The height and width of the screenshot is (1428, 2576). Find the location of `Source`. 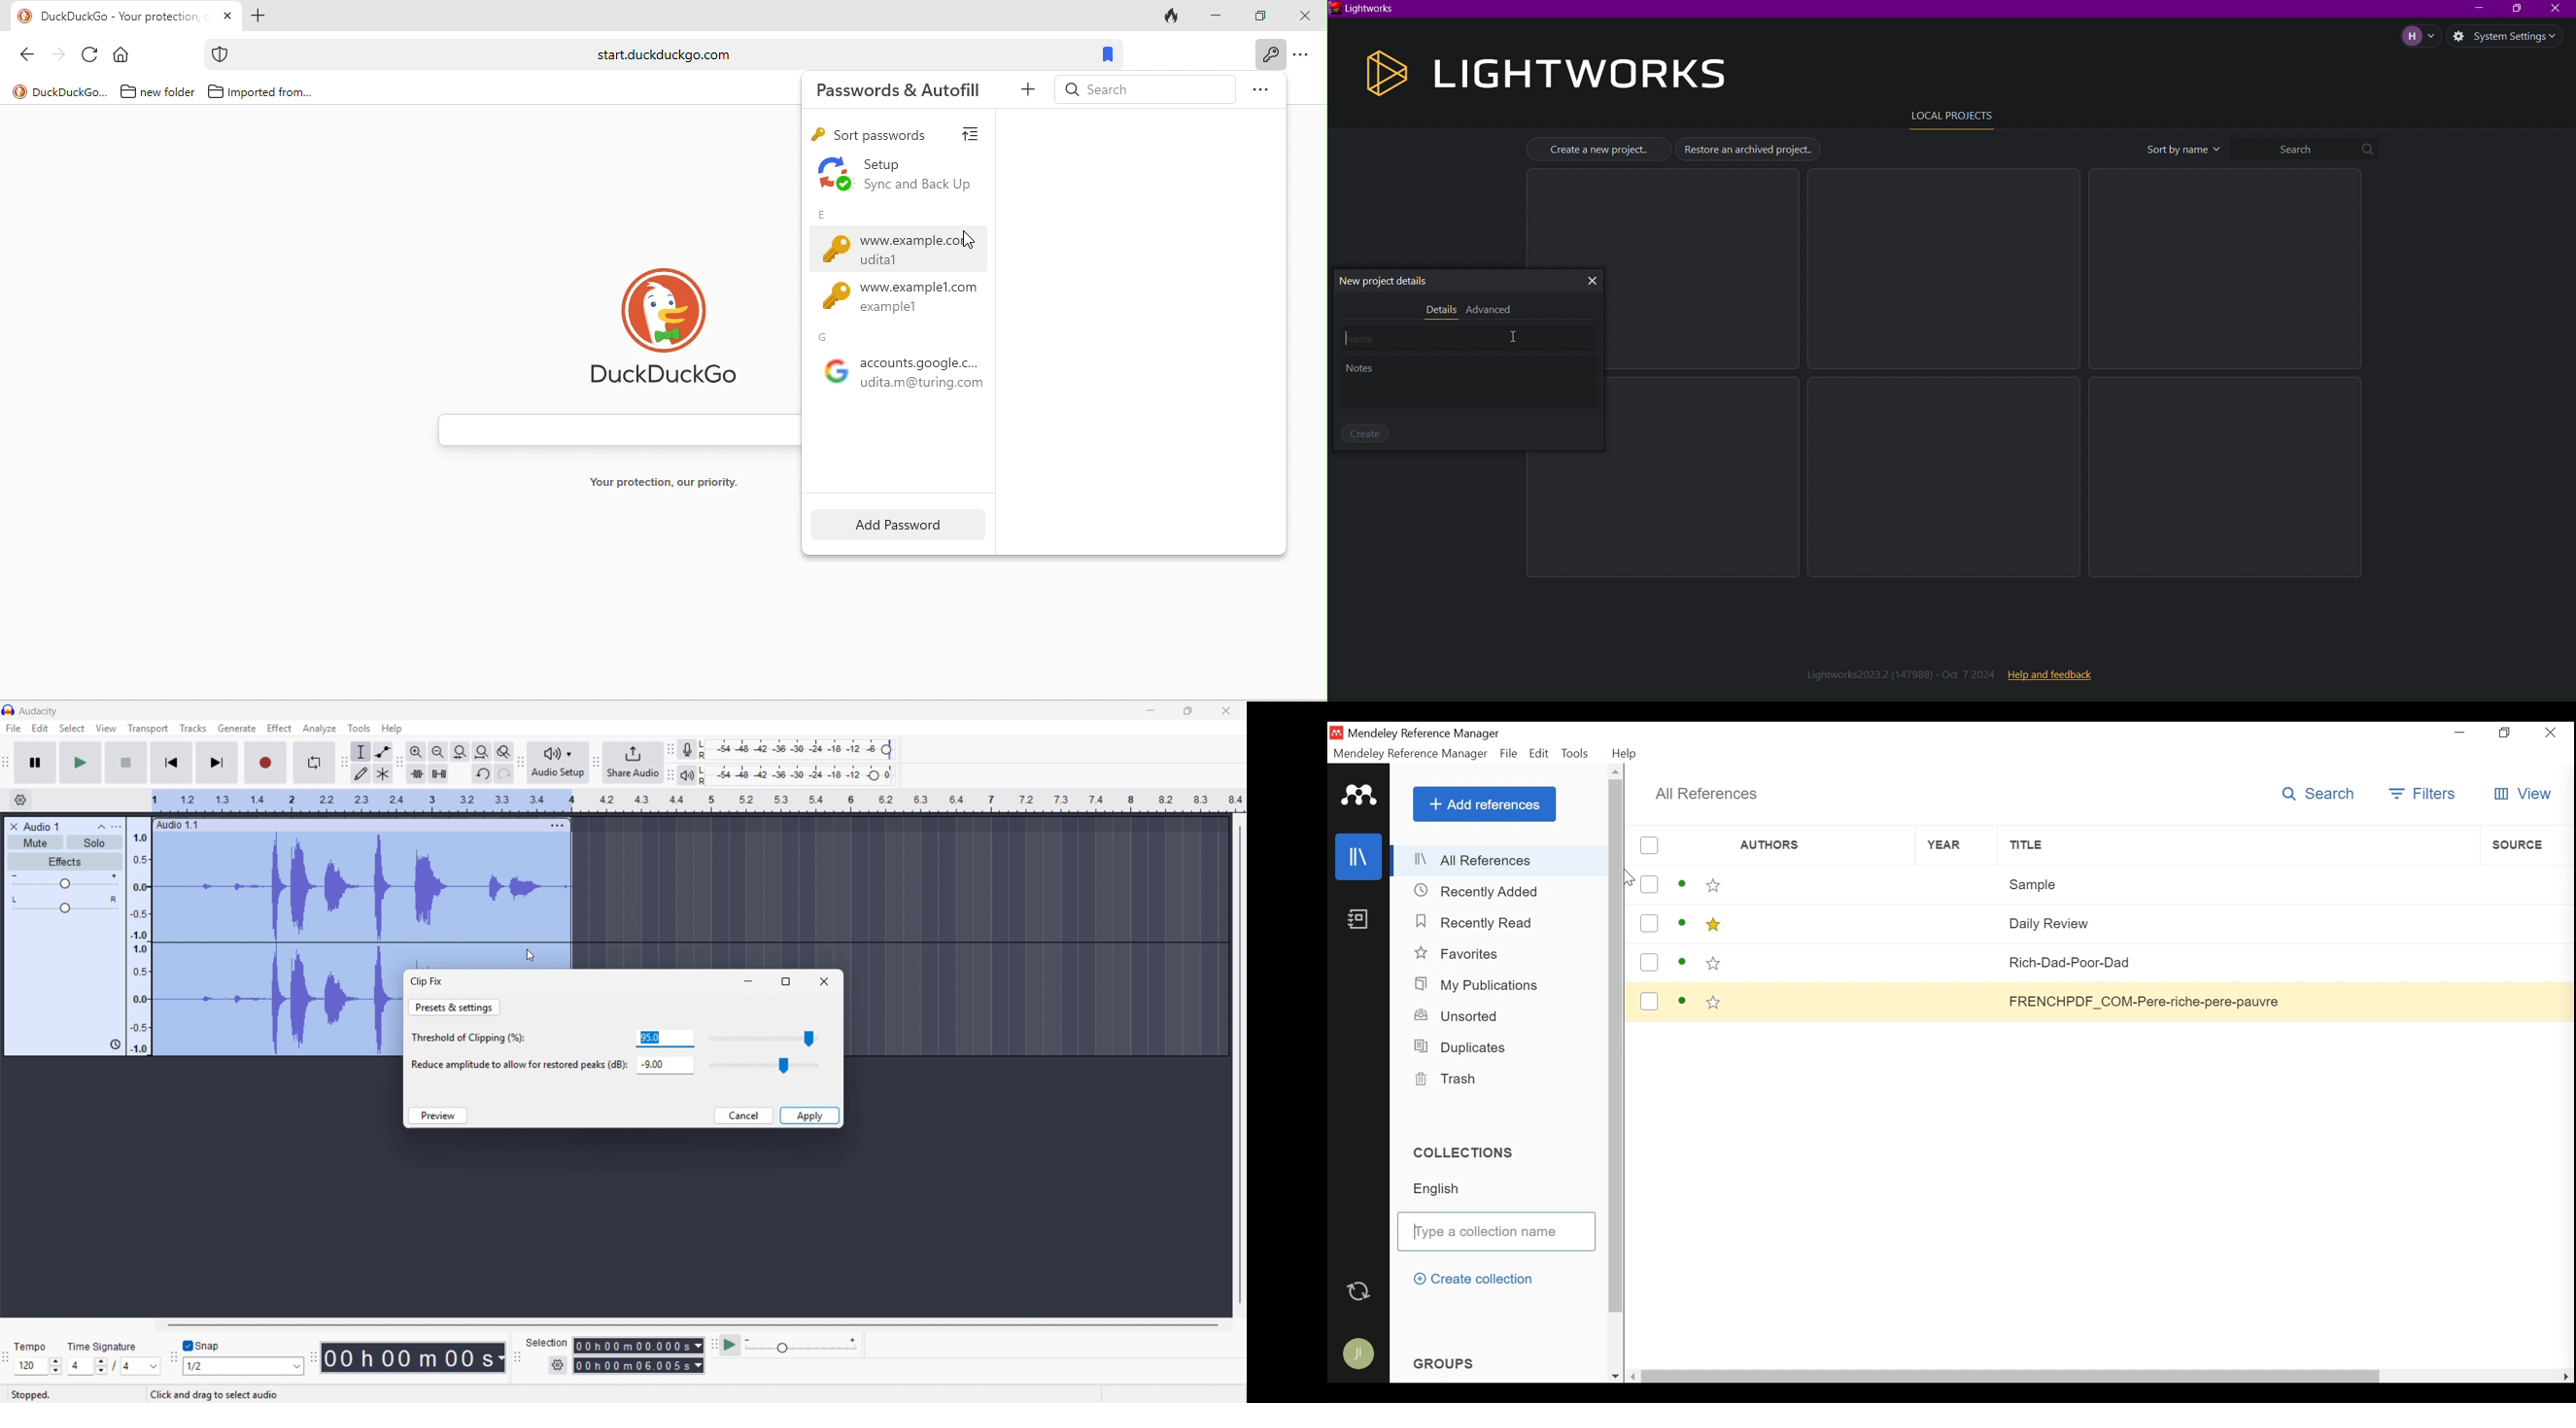

Source is located at coordinates (2527, 882).